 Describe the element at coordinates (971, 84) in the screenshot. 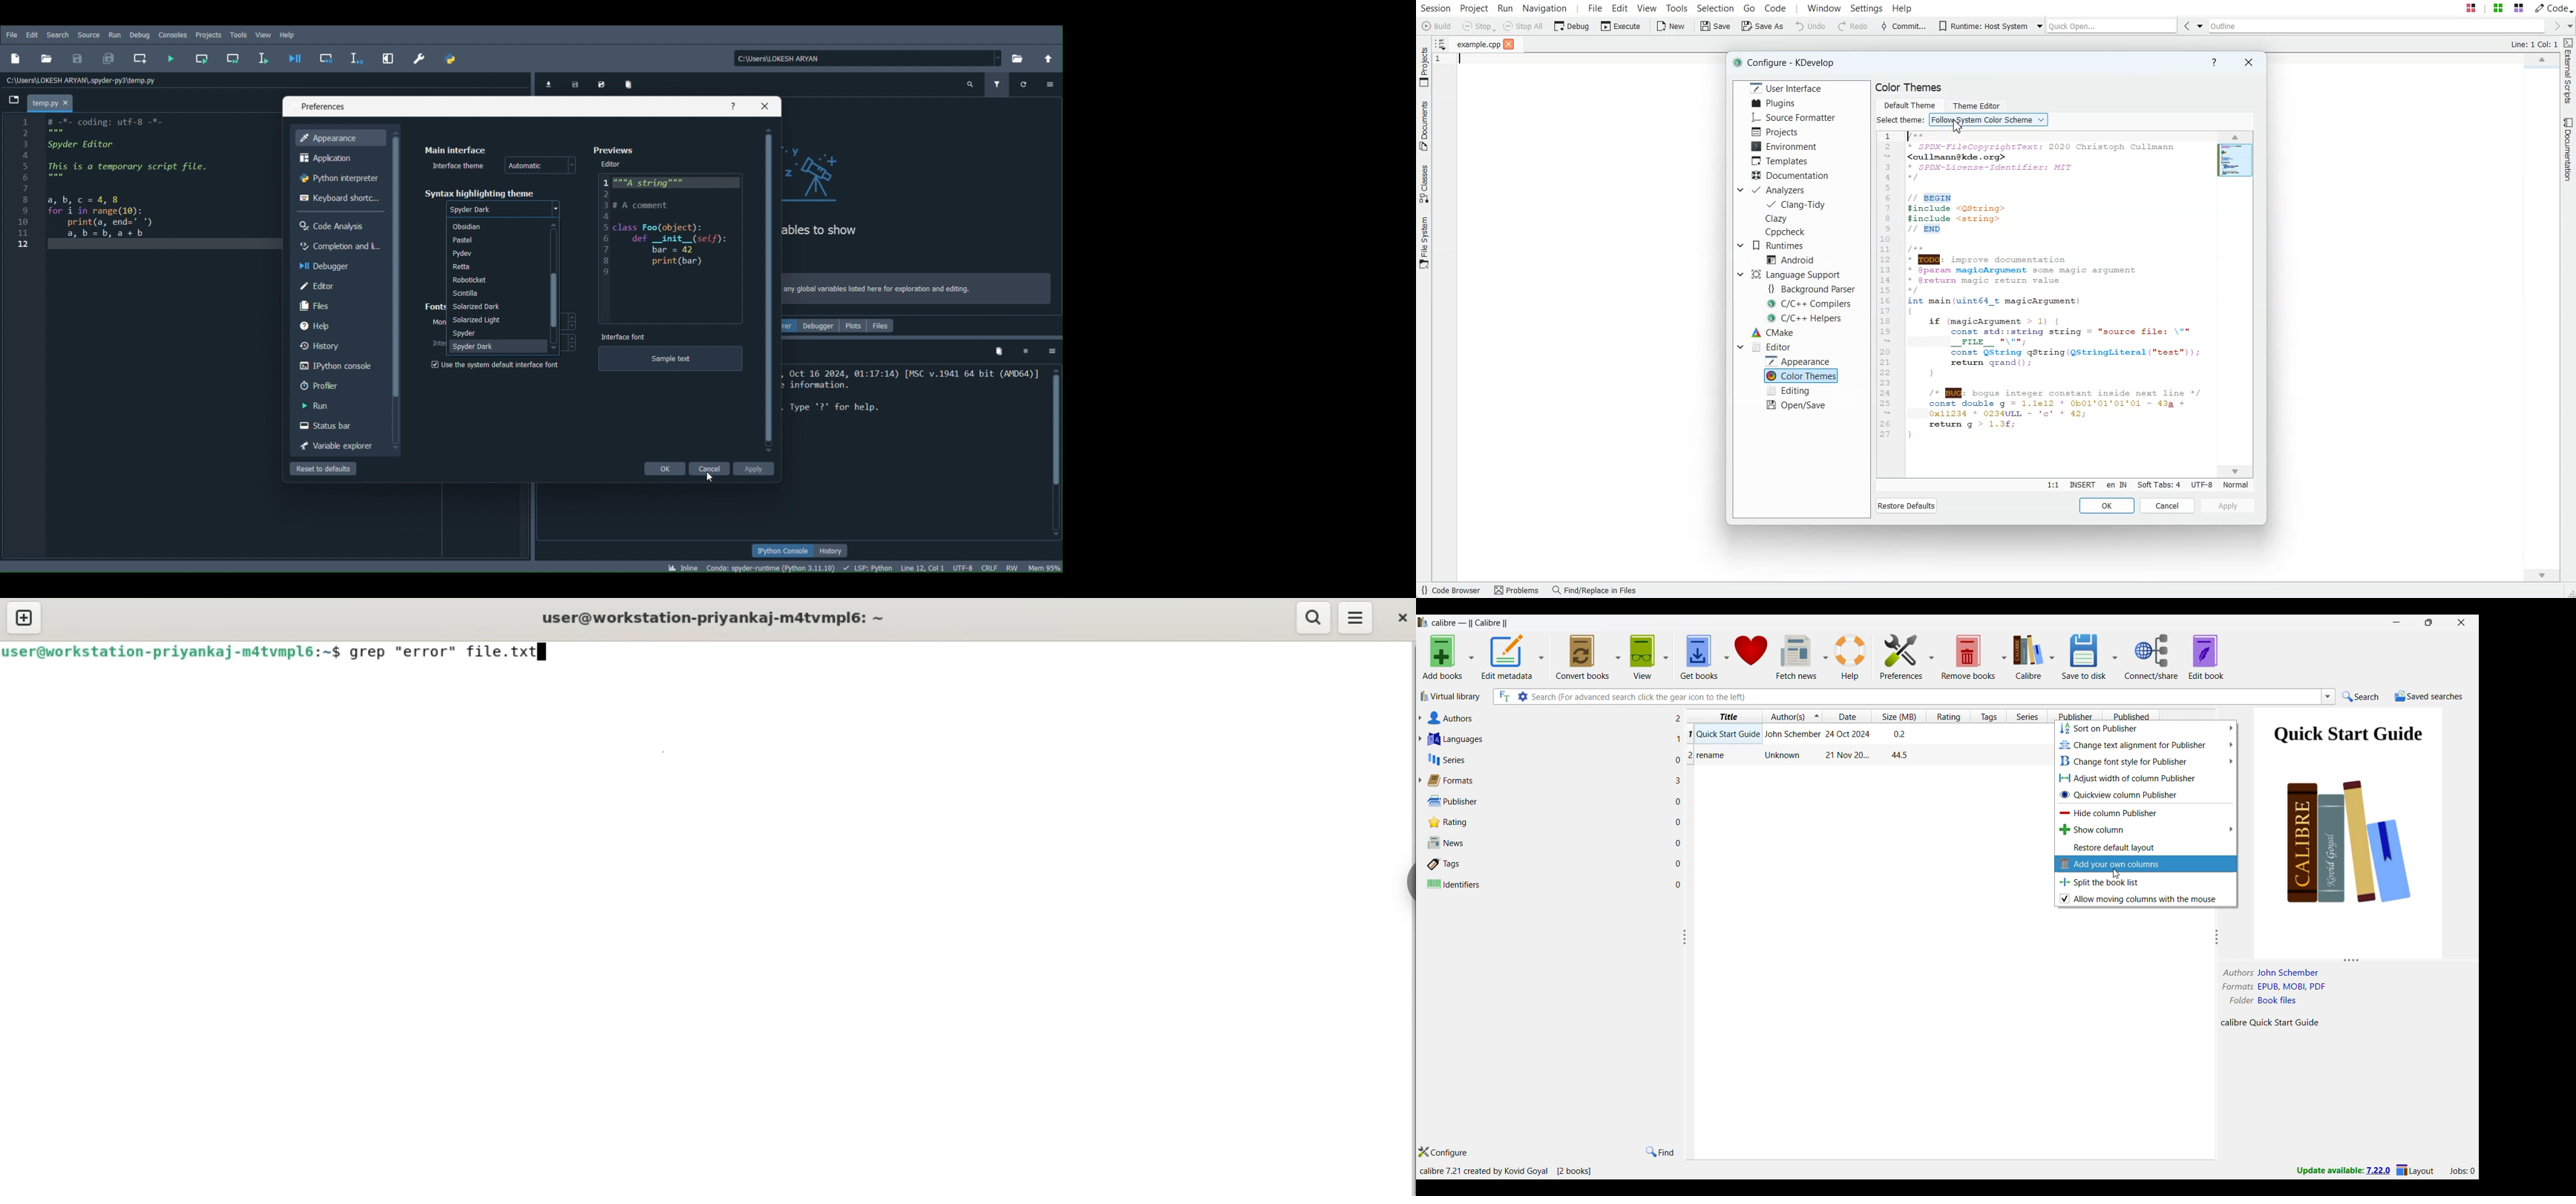

I see `Search variable names and types (Ctrl + F)` at that location.